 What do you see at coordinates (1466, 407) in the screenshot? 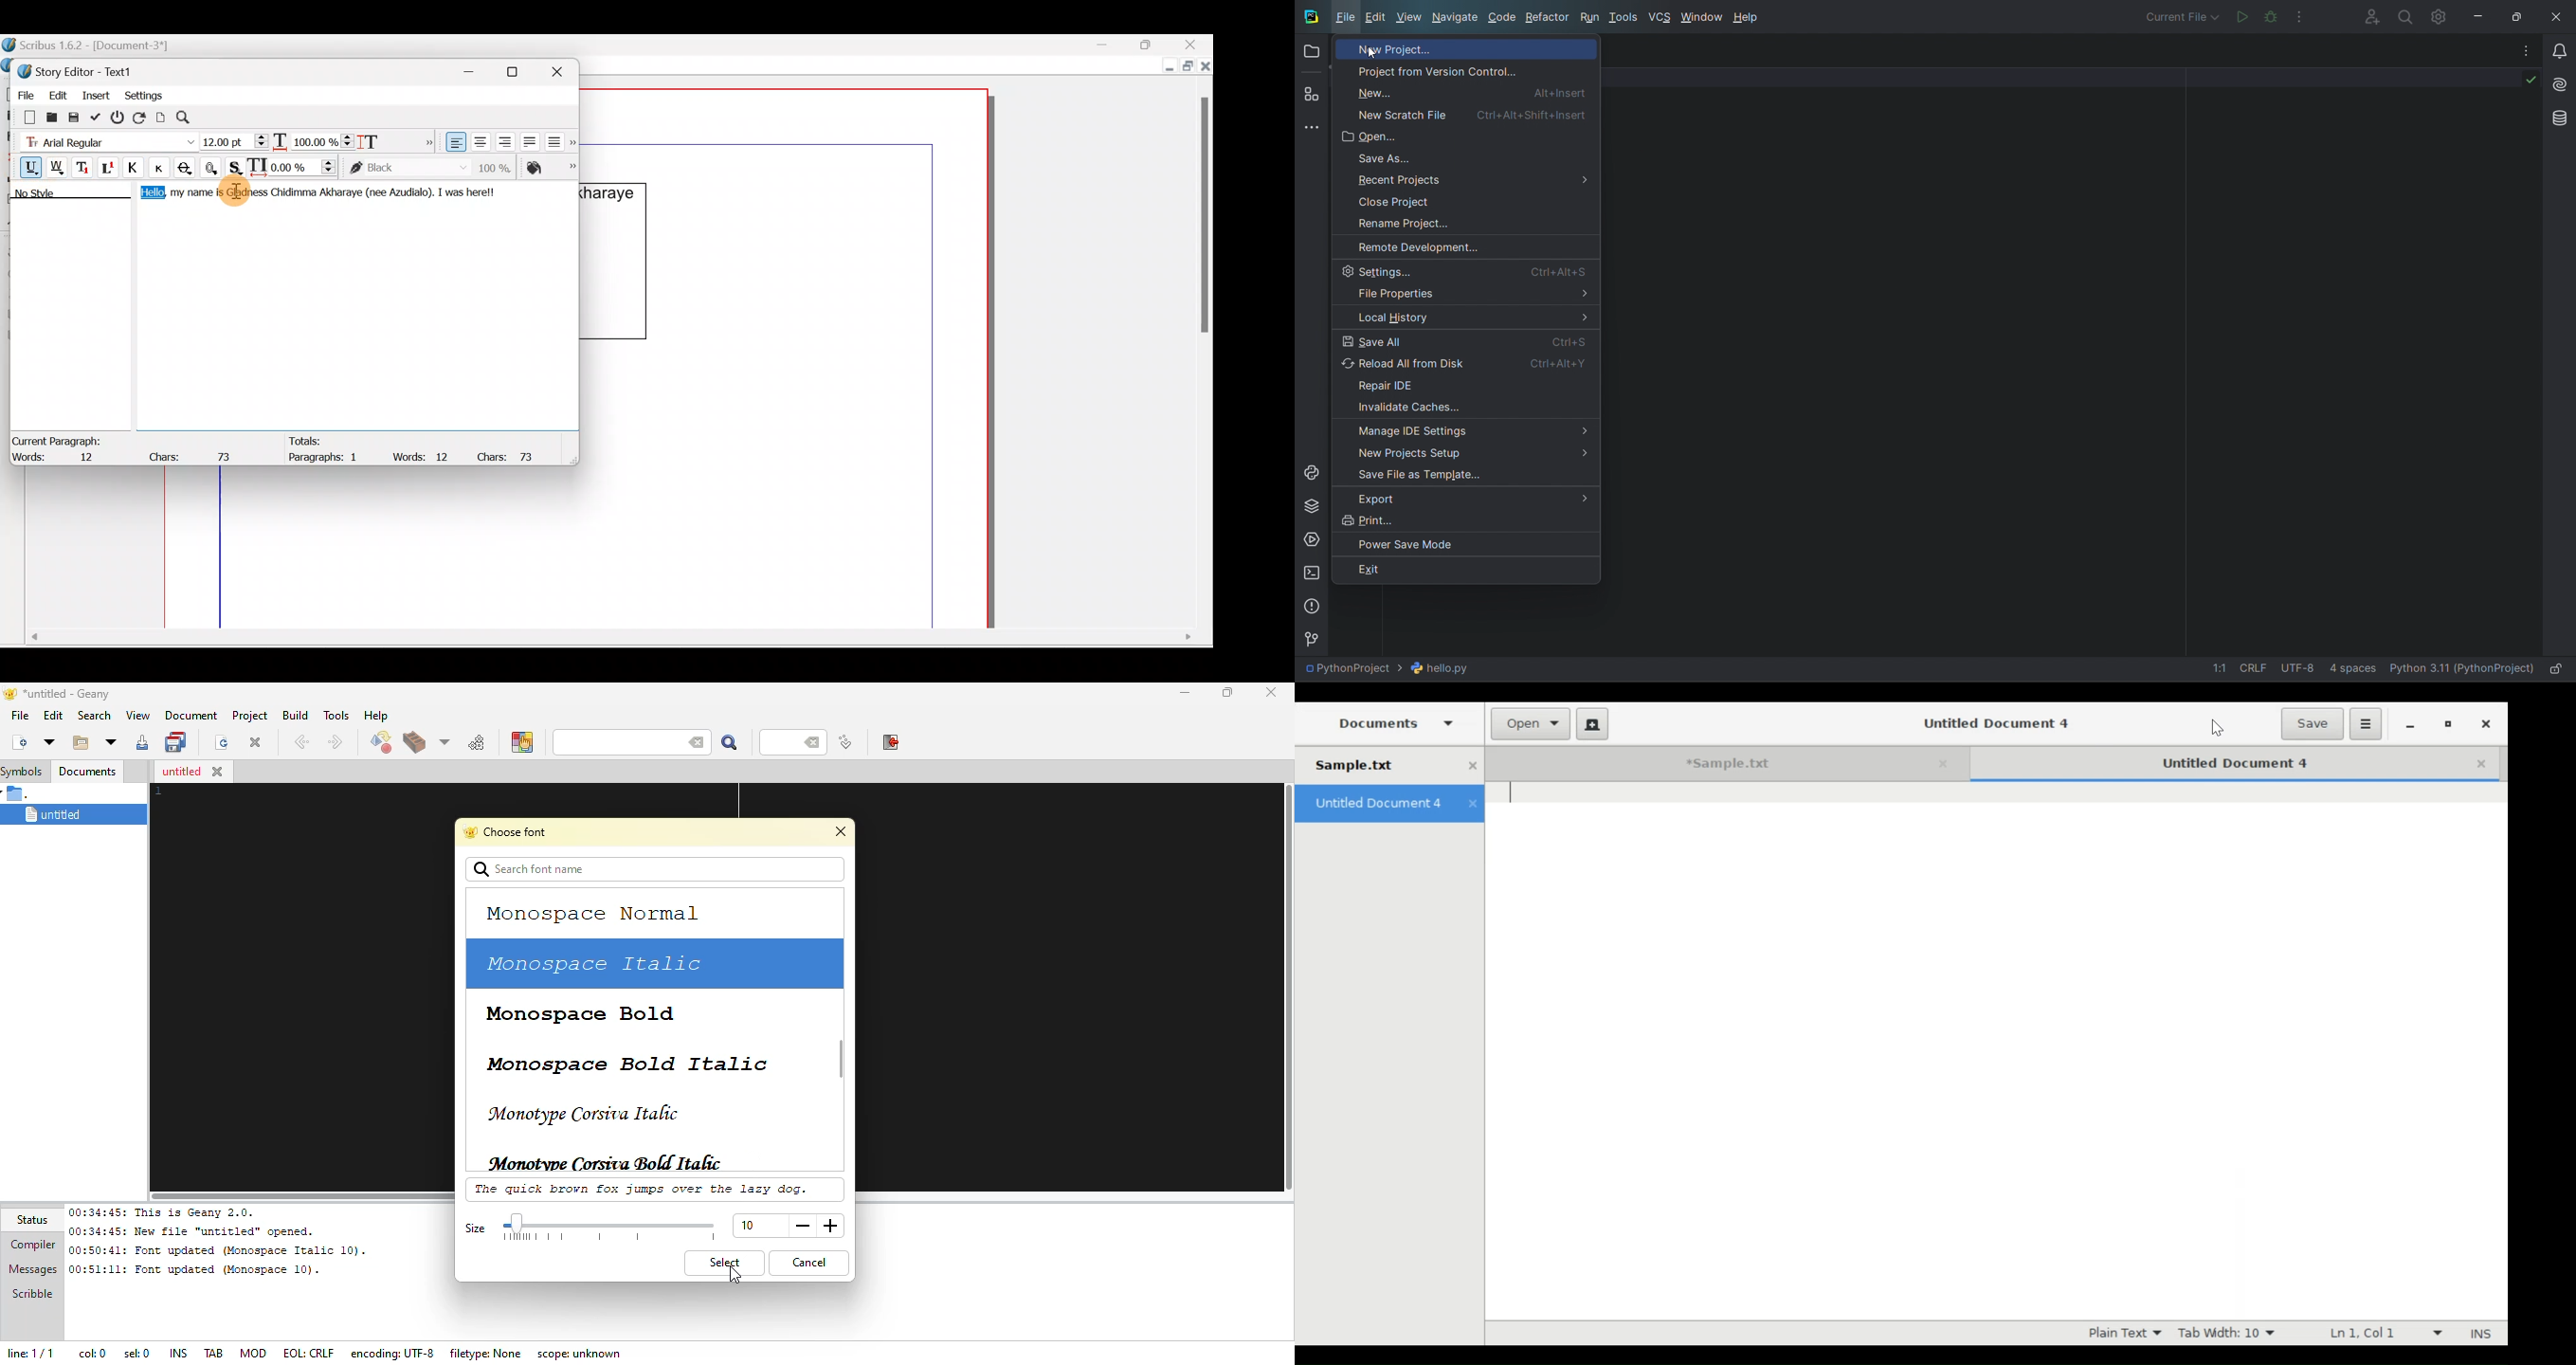
I see `cache` at bounding box center [1466, 407].